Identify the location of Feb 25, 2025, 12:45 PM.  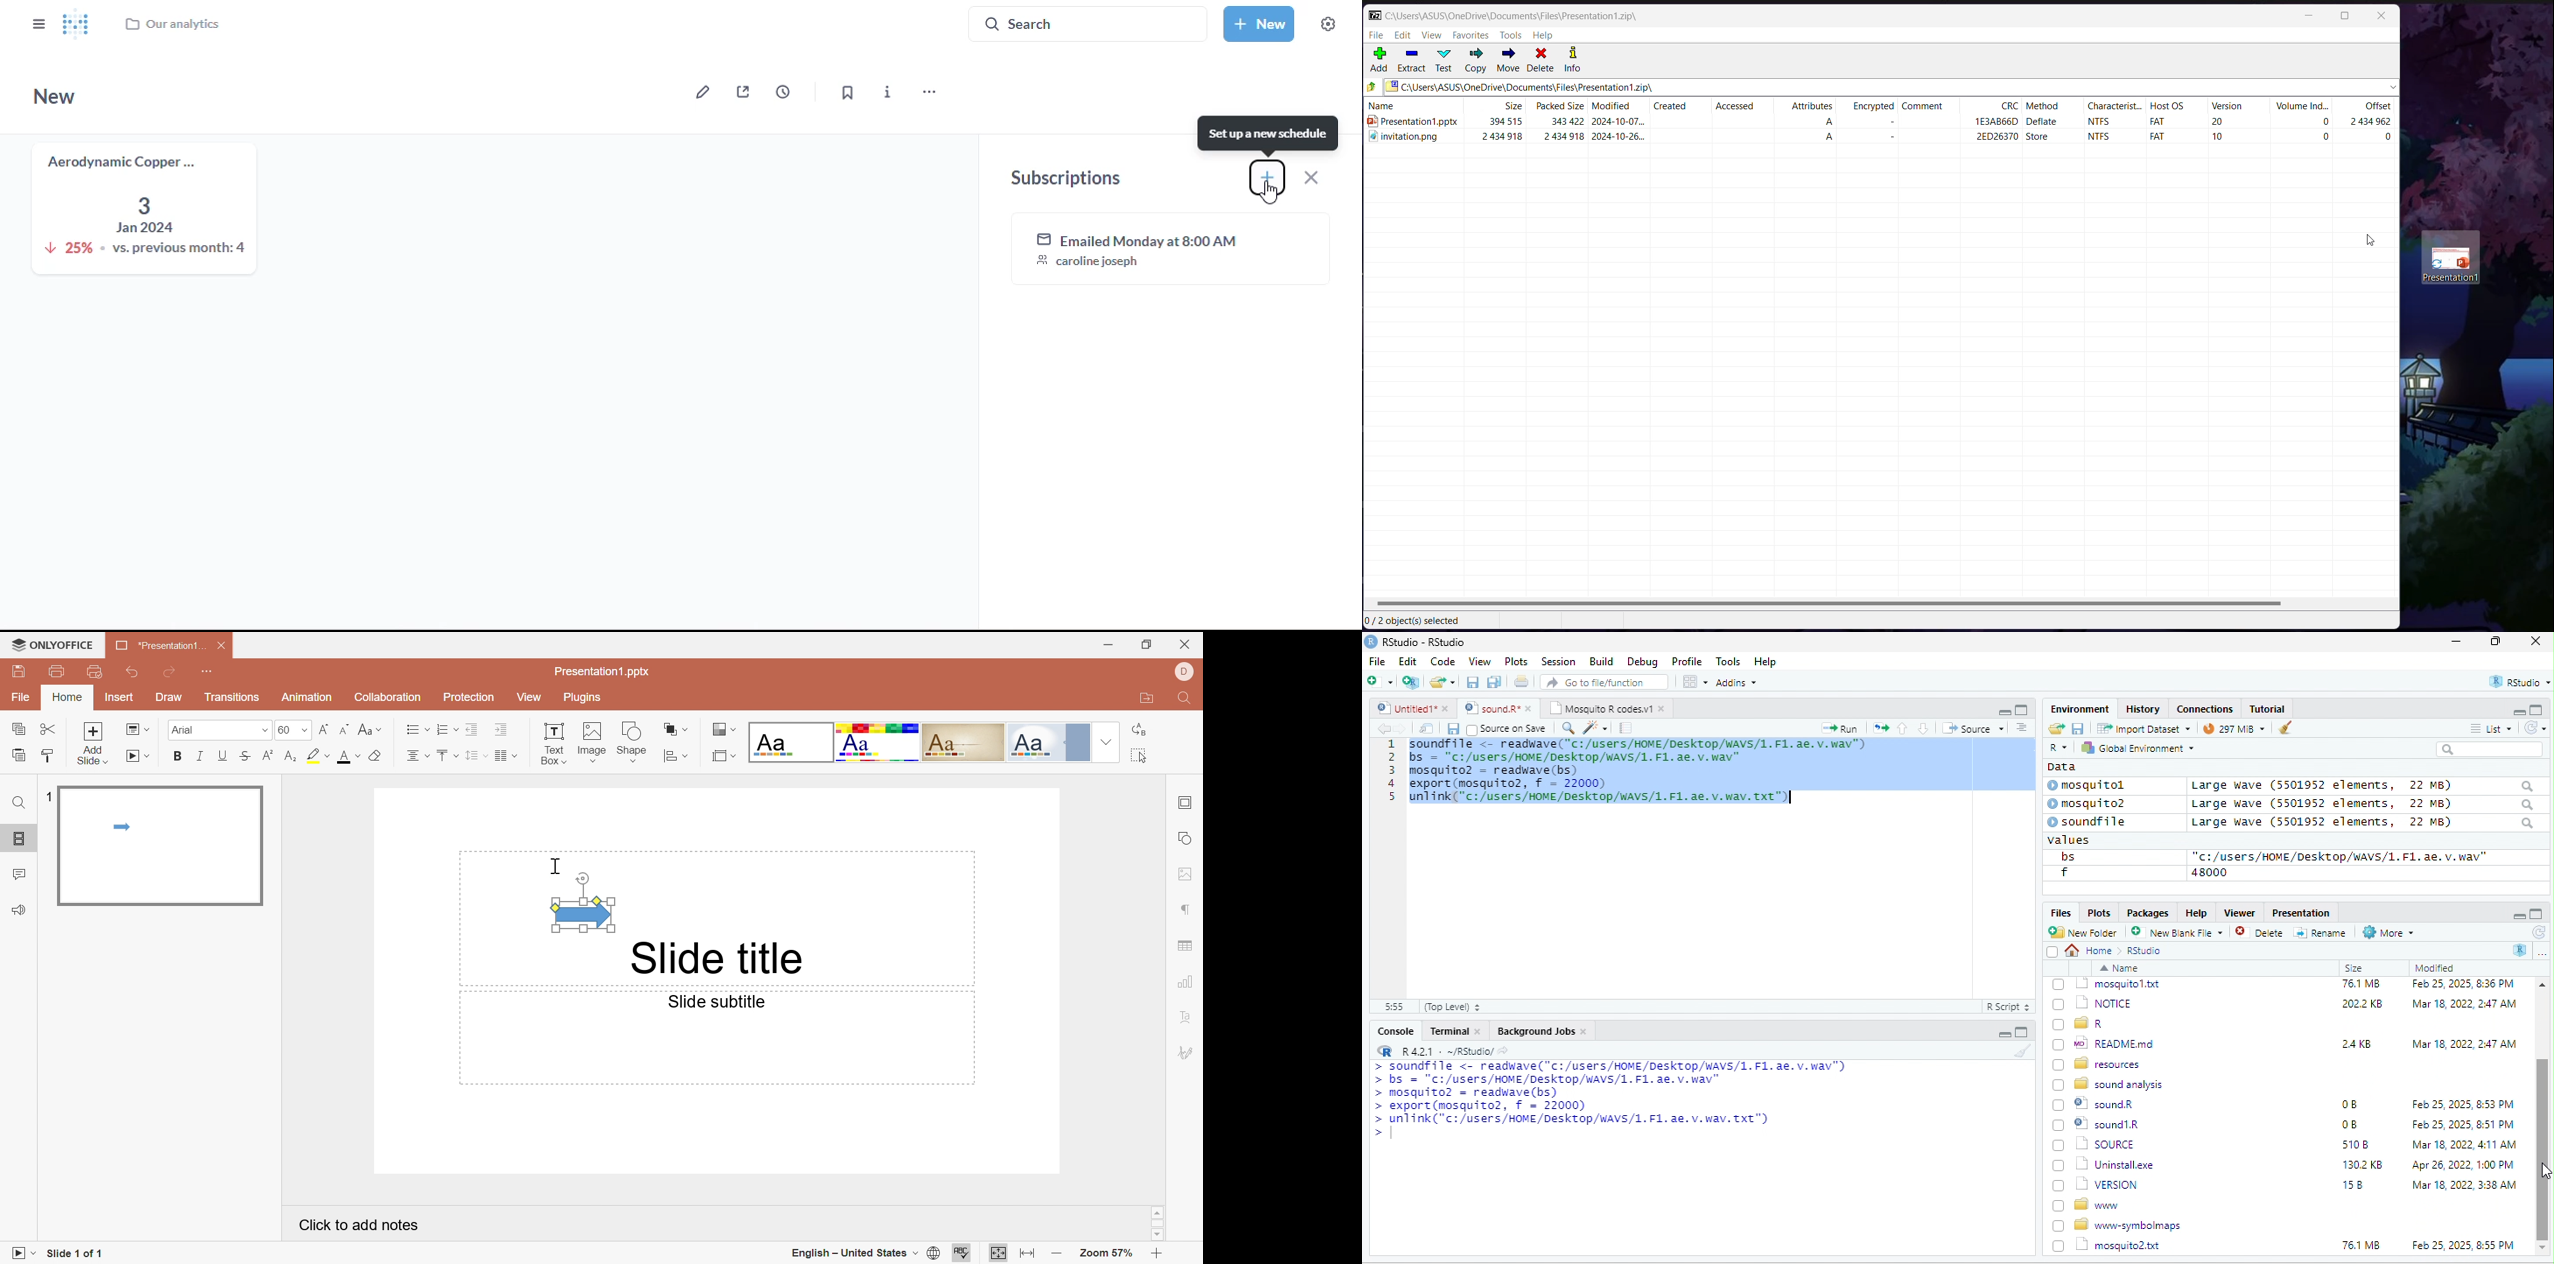
(2466, 1009).